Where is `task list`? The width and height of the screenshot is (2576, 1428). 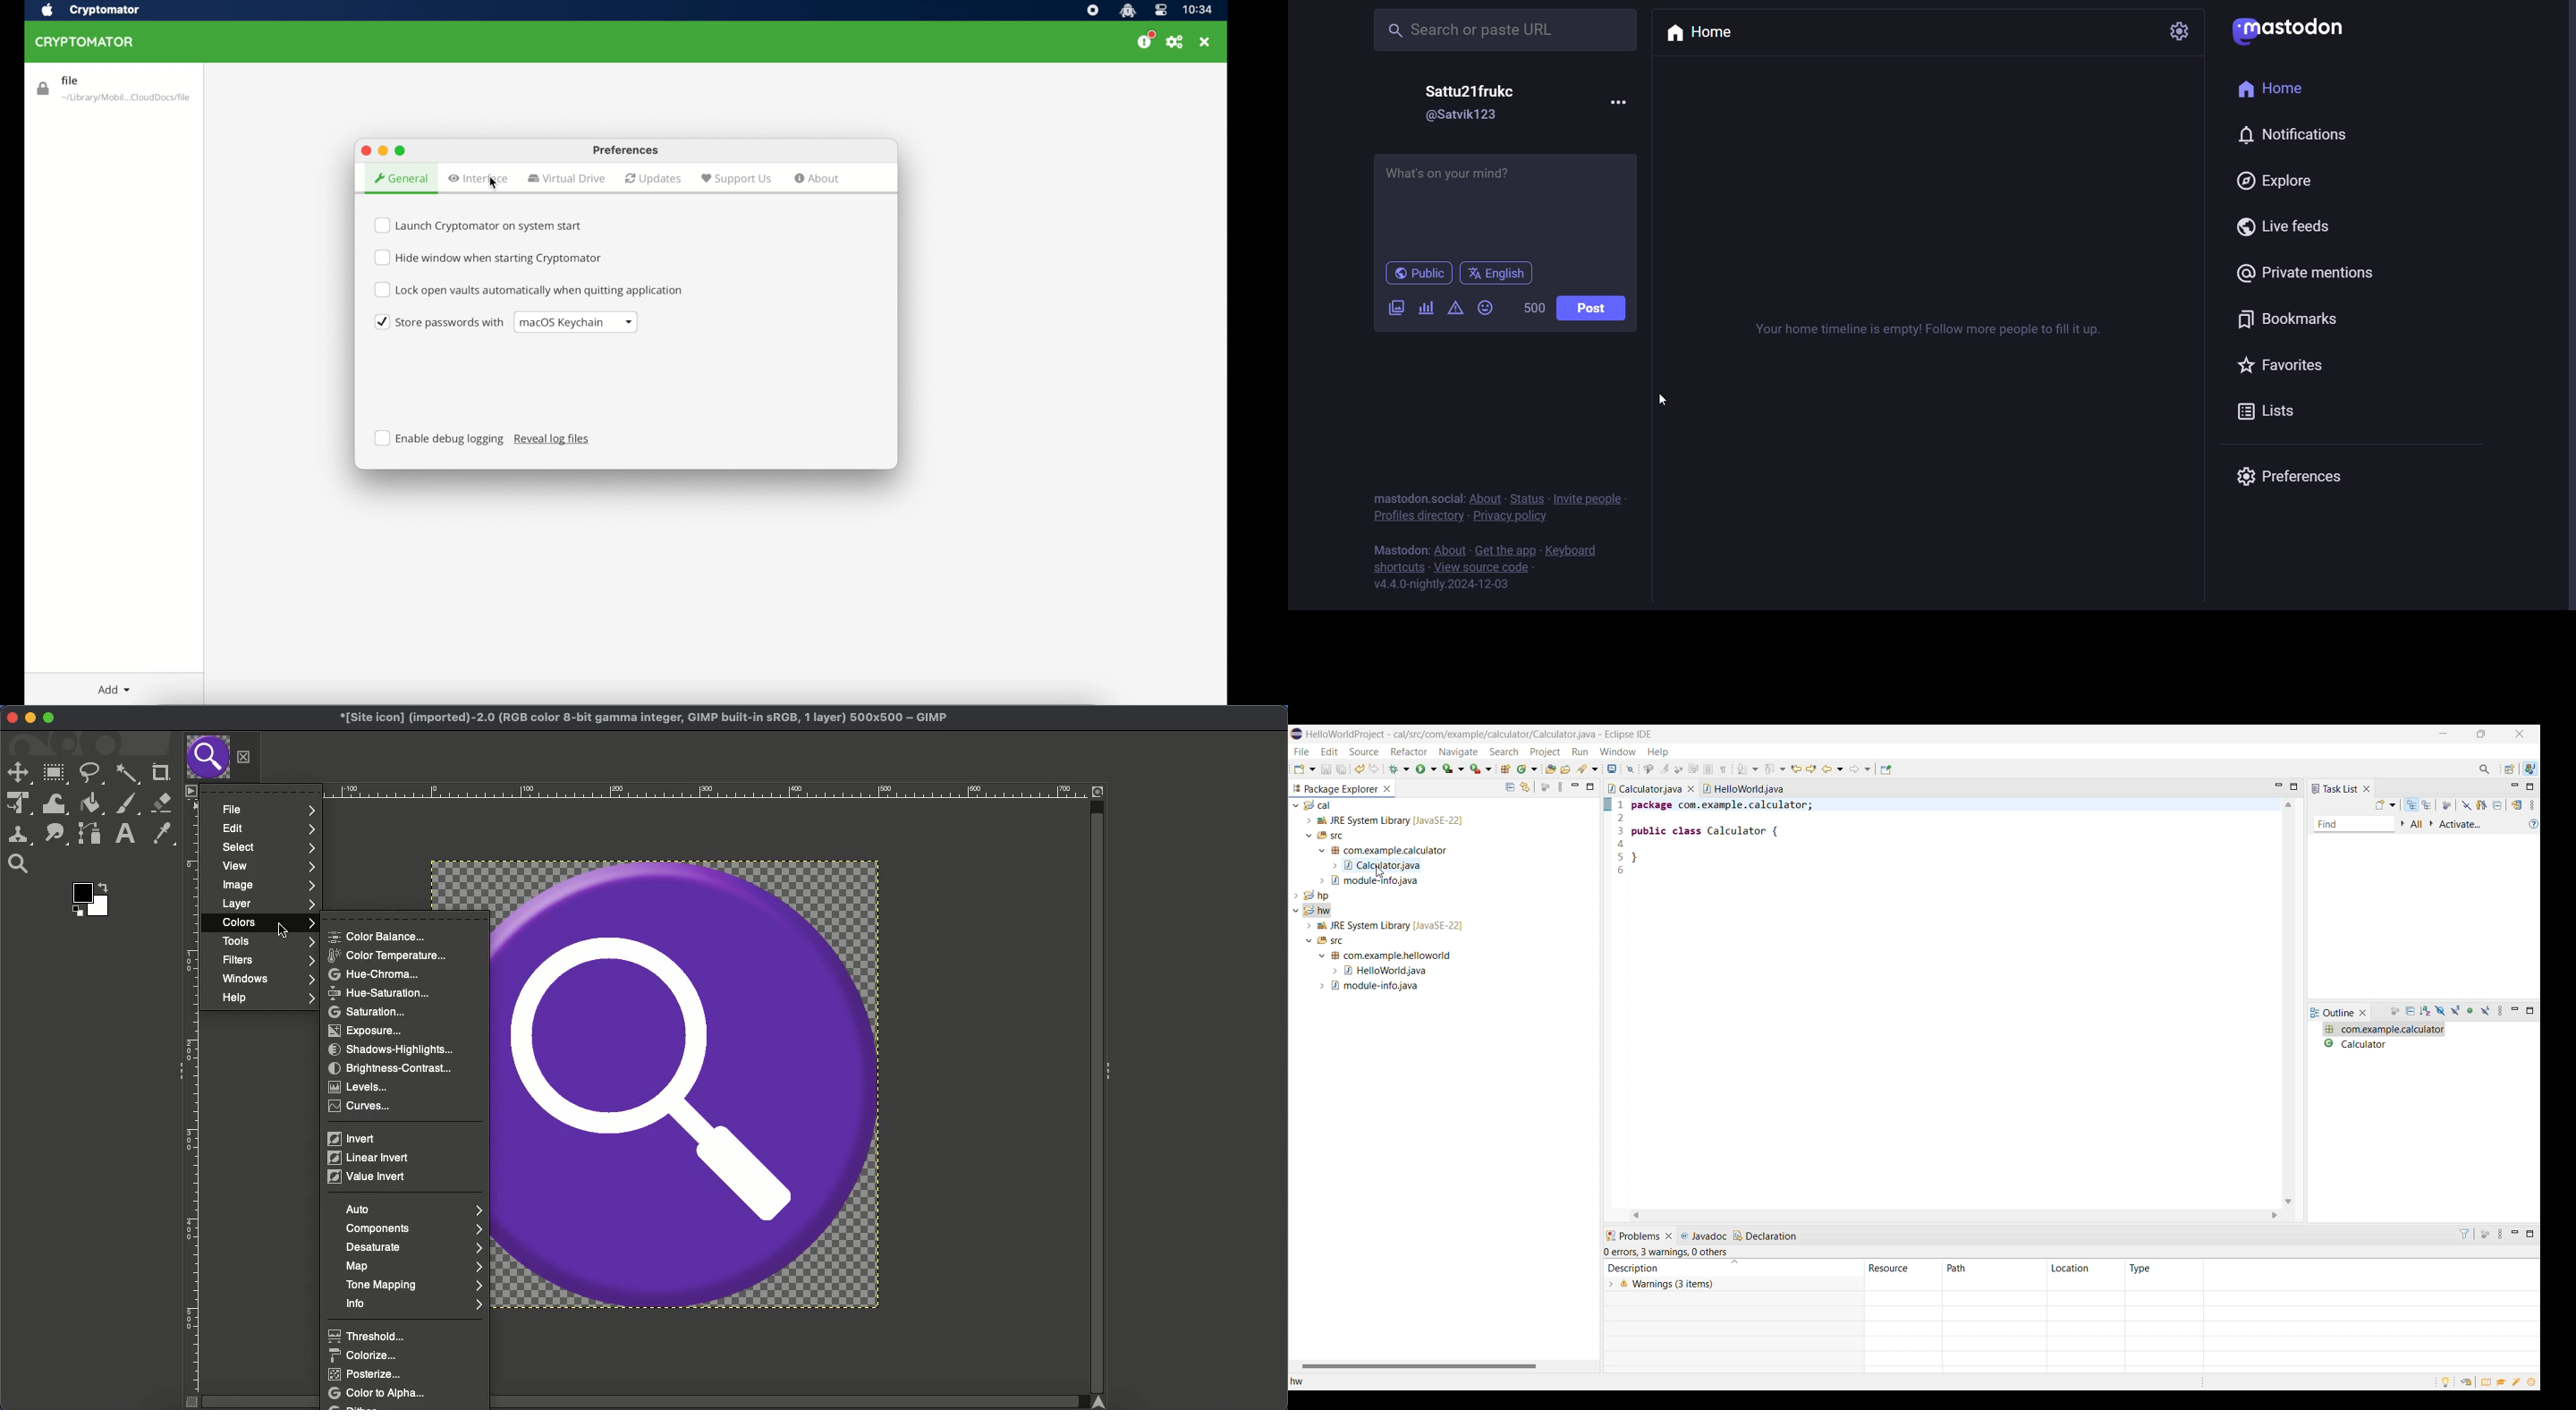
task list is located at coordinates (2335, 789).